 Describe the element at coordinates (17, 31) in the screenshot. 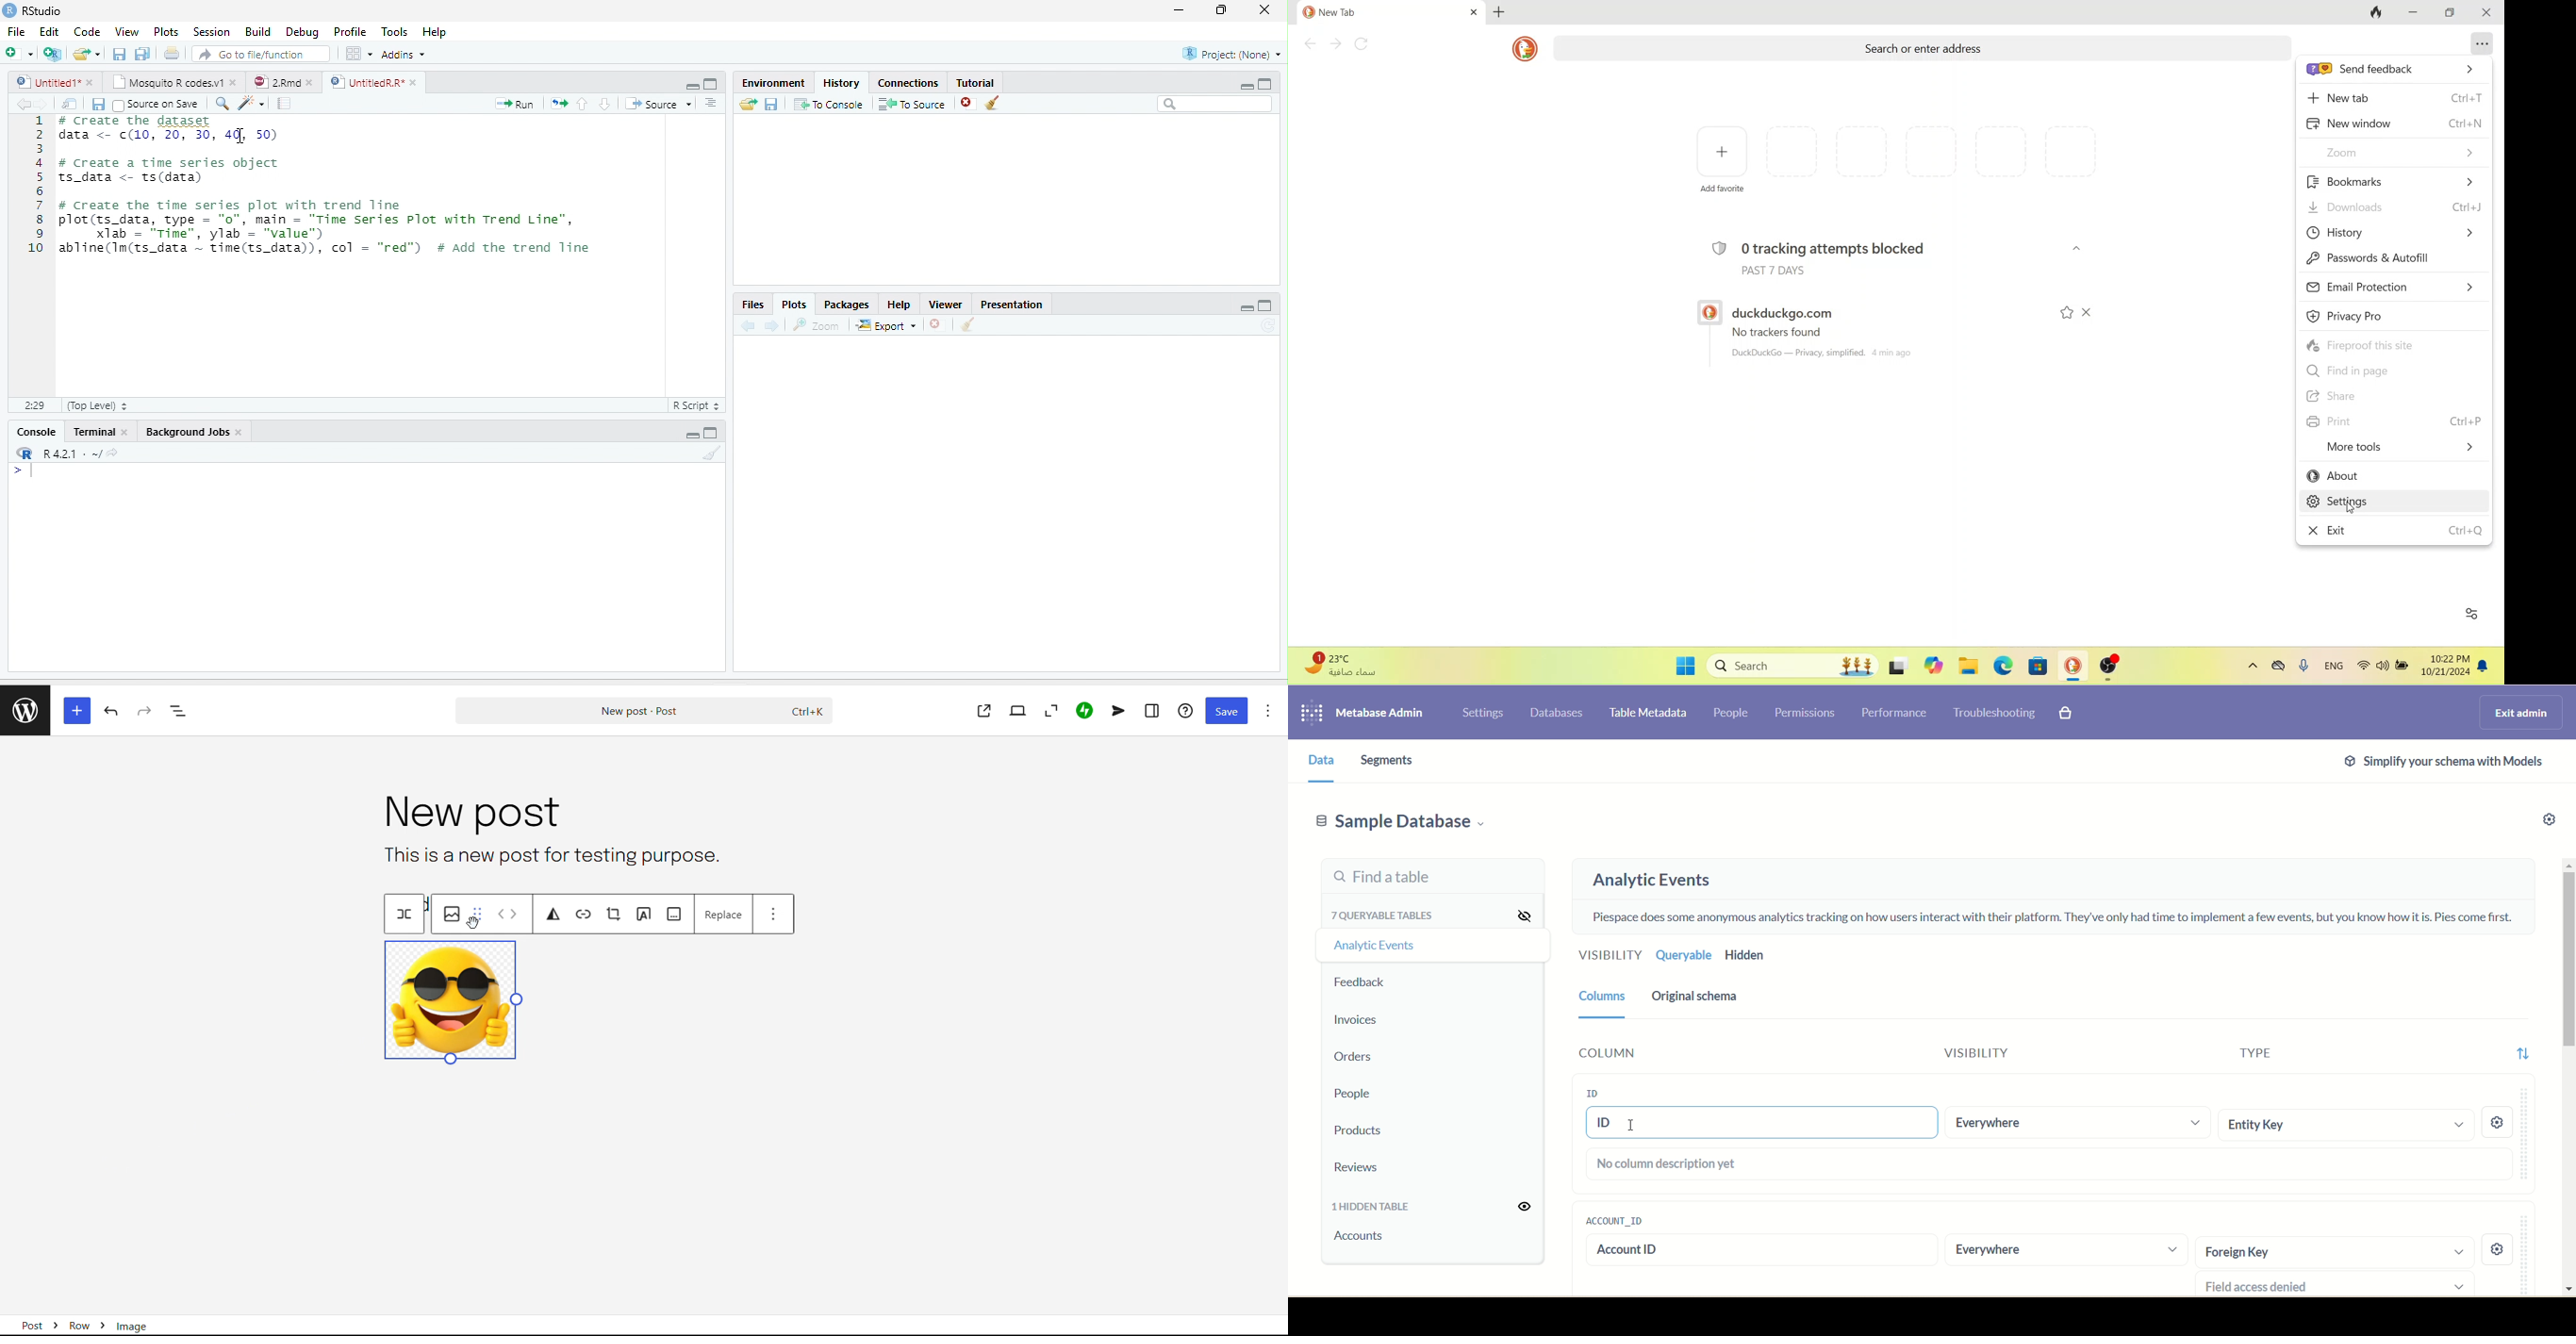

I see `File` at that location.